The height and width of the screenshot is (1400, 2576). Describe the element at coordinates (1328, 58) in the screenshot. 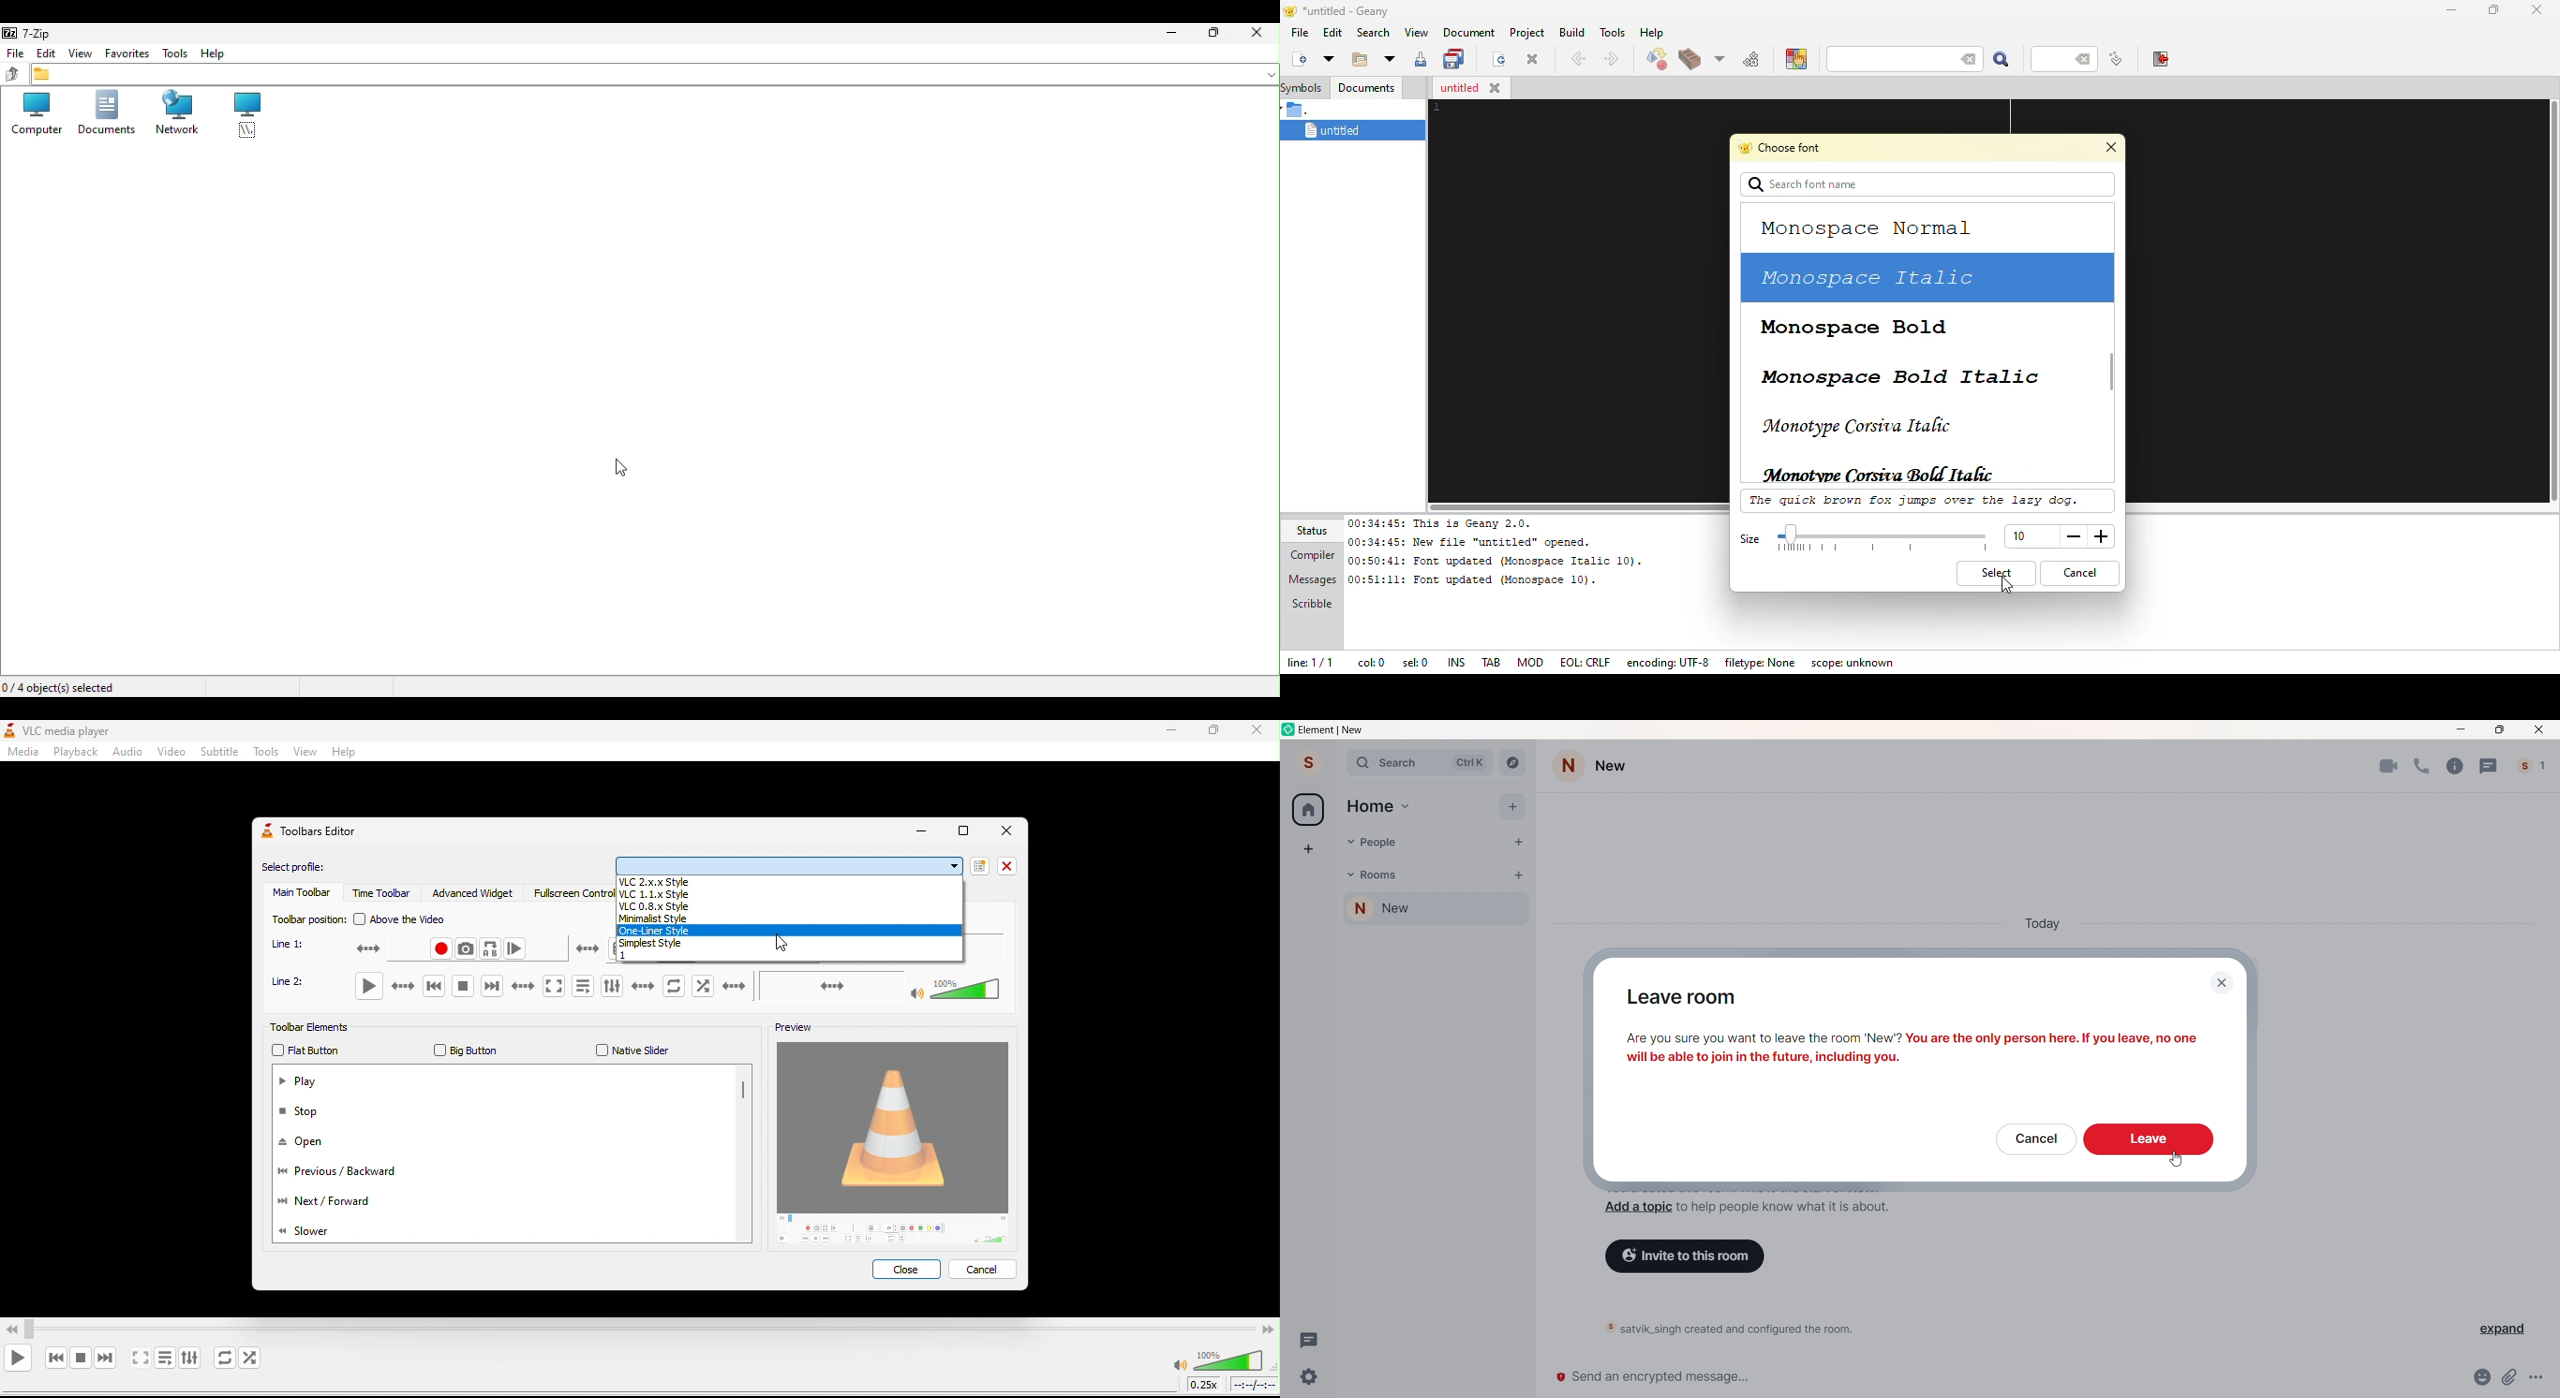

I see `new from template` at that location.